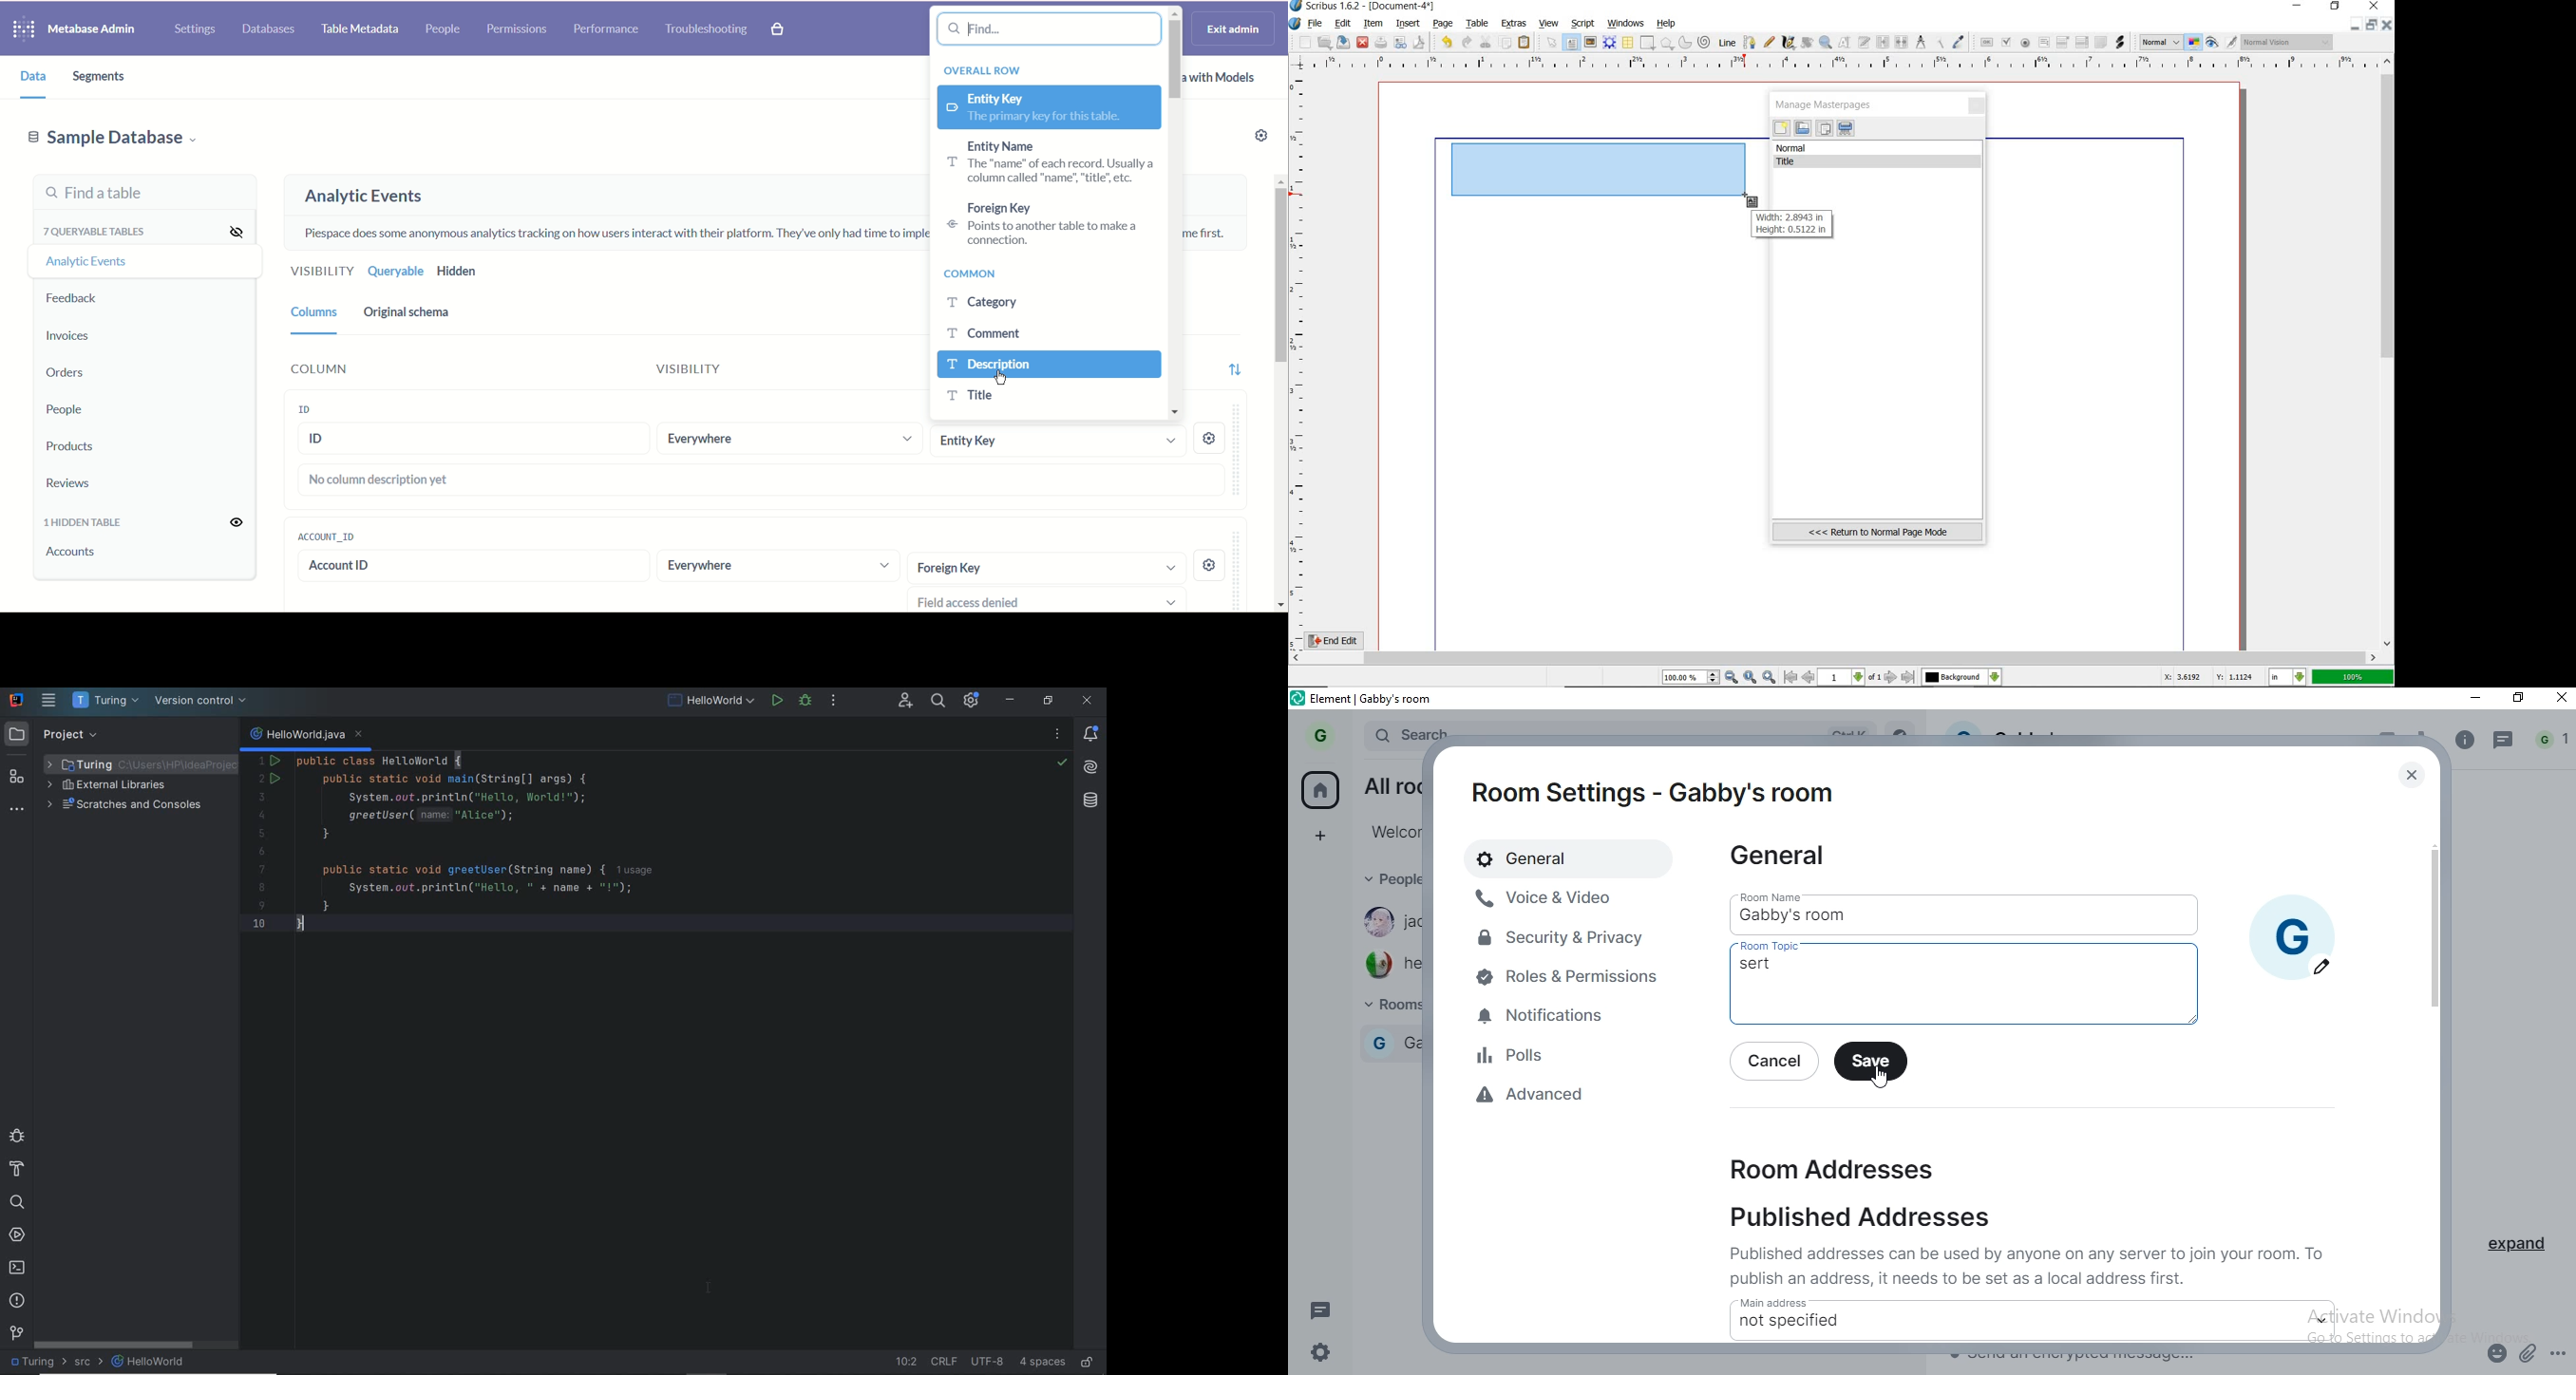  Describe the element at coordinates (1210, 439) in the screenshot. I see `settings` at that location.